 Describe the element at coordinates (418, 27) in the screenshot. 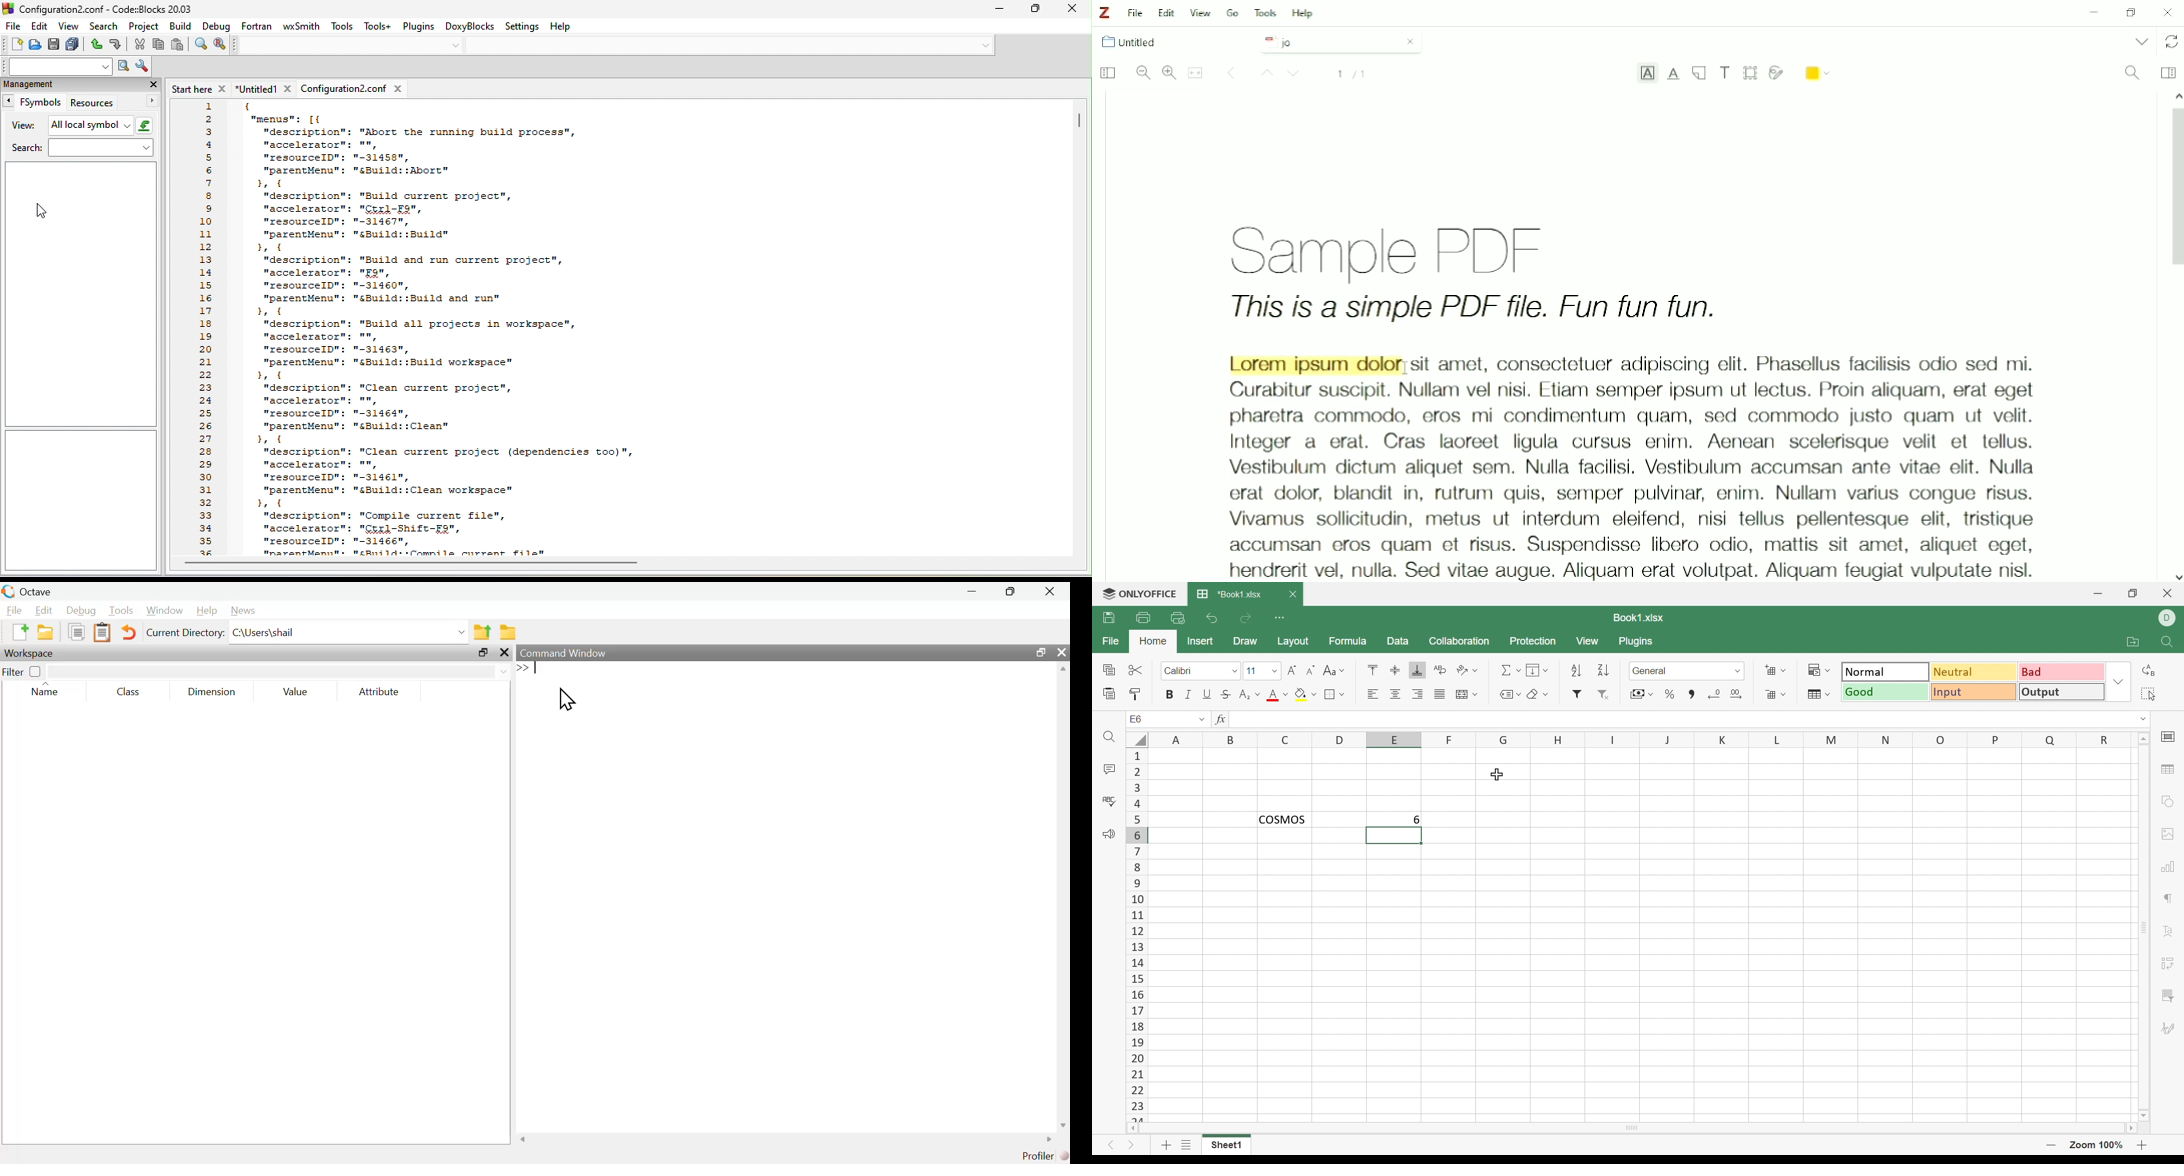

I see `plugins` at that location.